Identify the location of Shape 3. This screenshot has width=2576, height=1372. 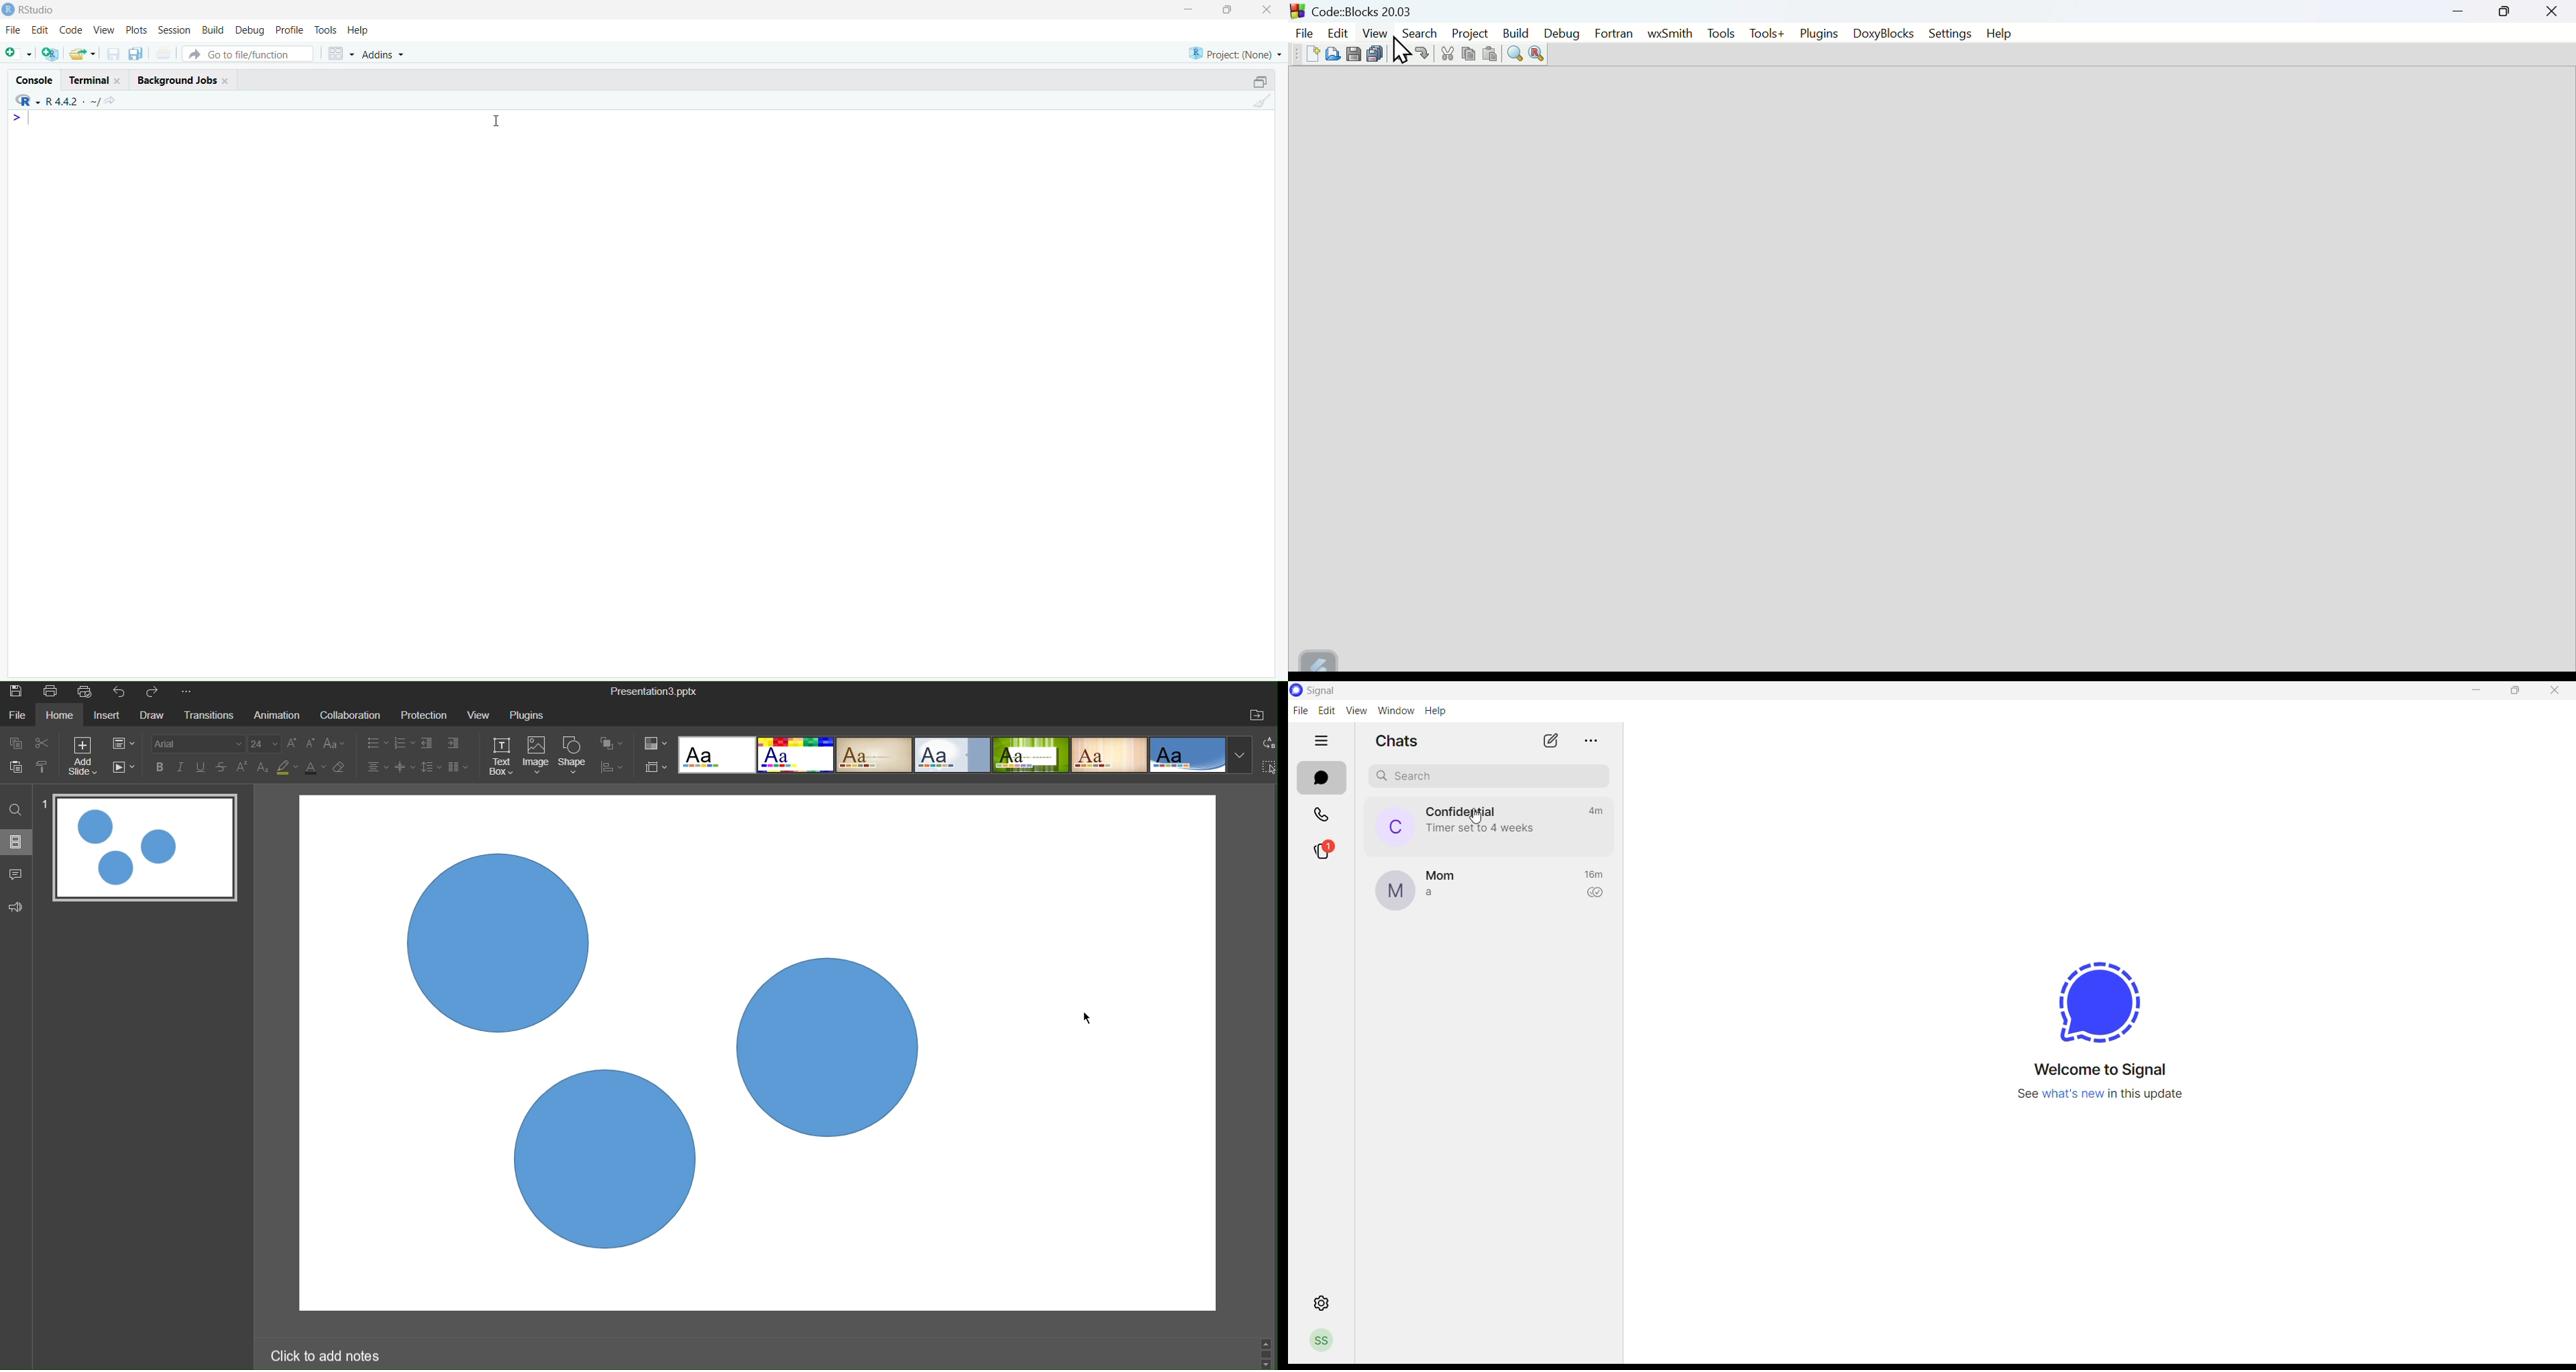
(603, 1157).